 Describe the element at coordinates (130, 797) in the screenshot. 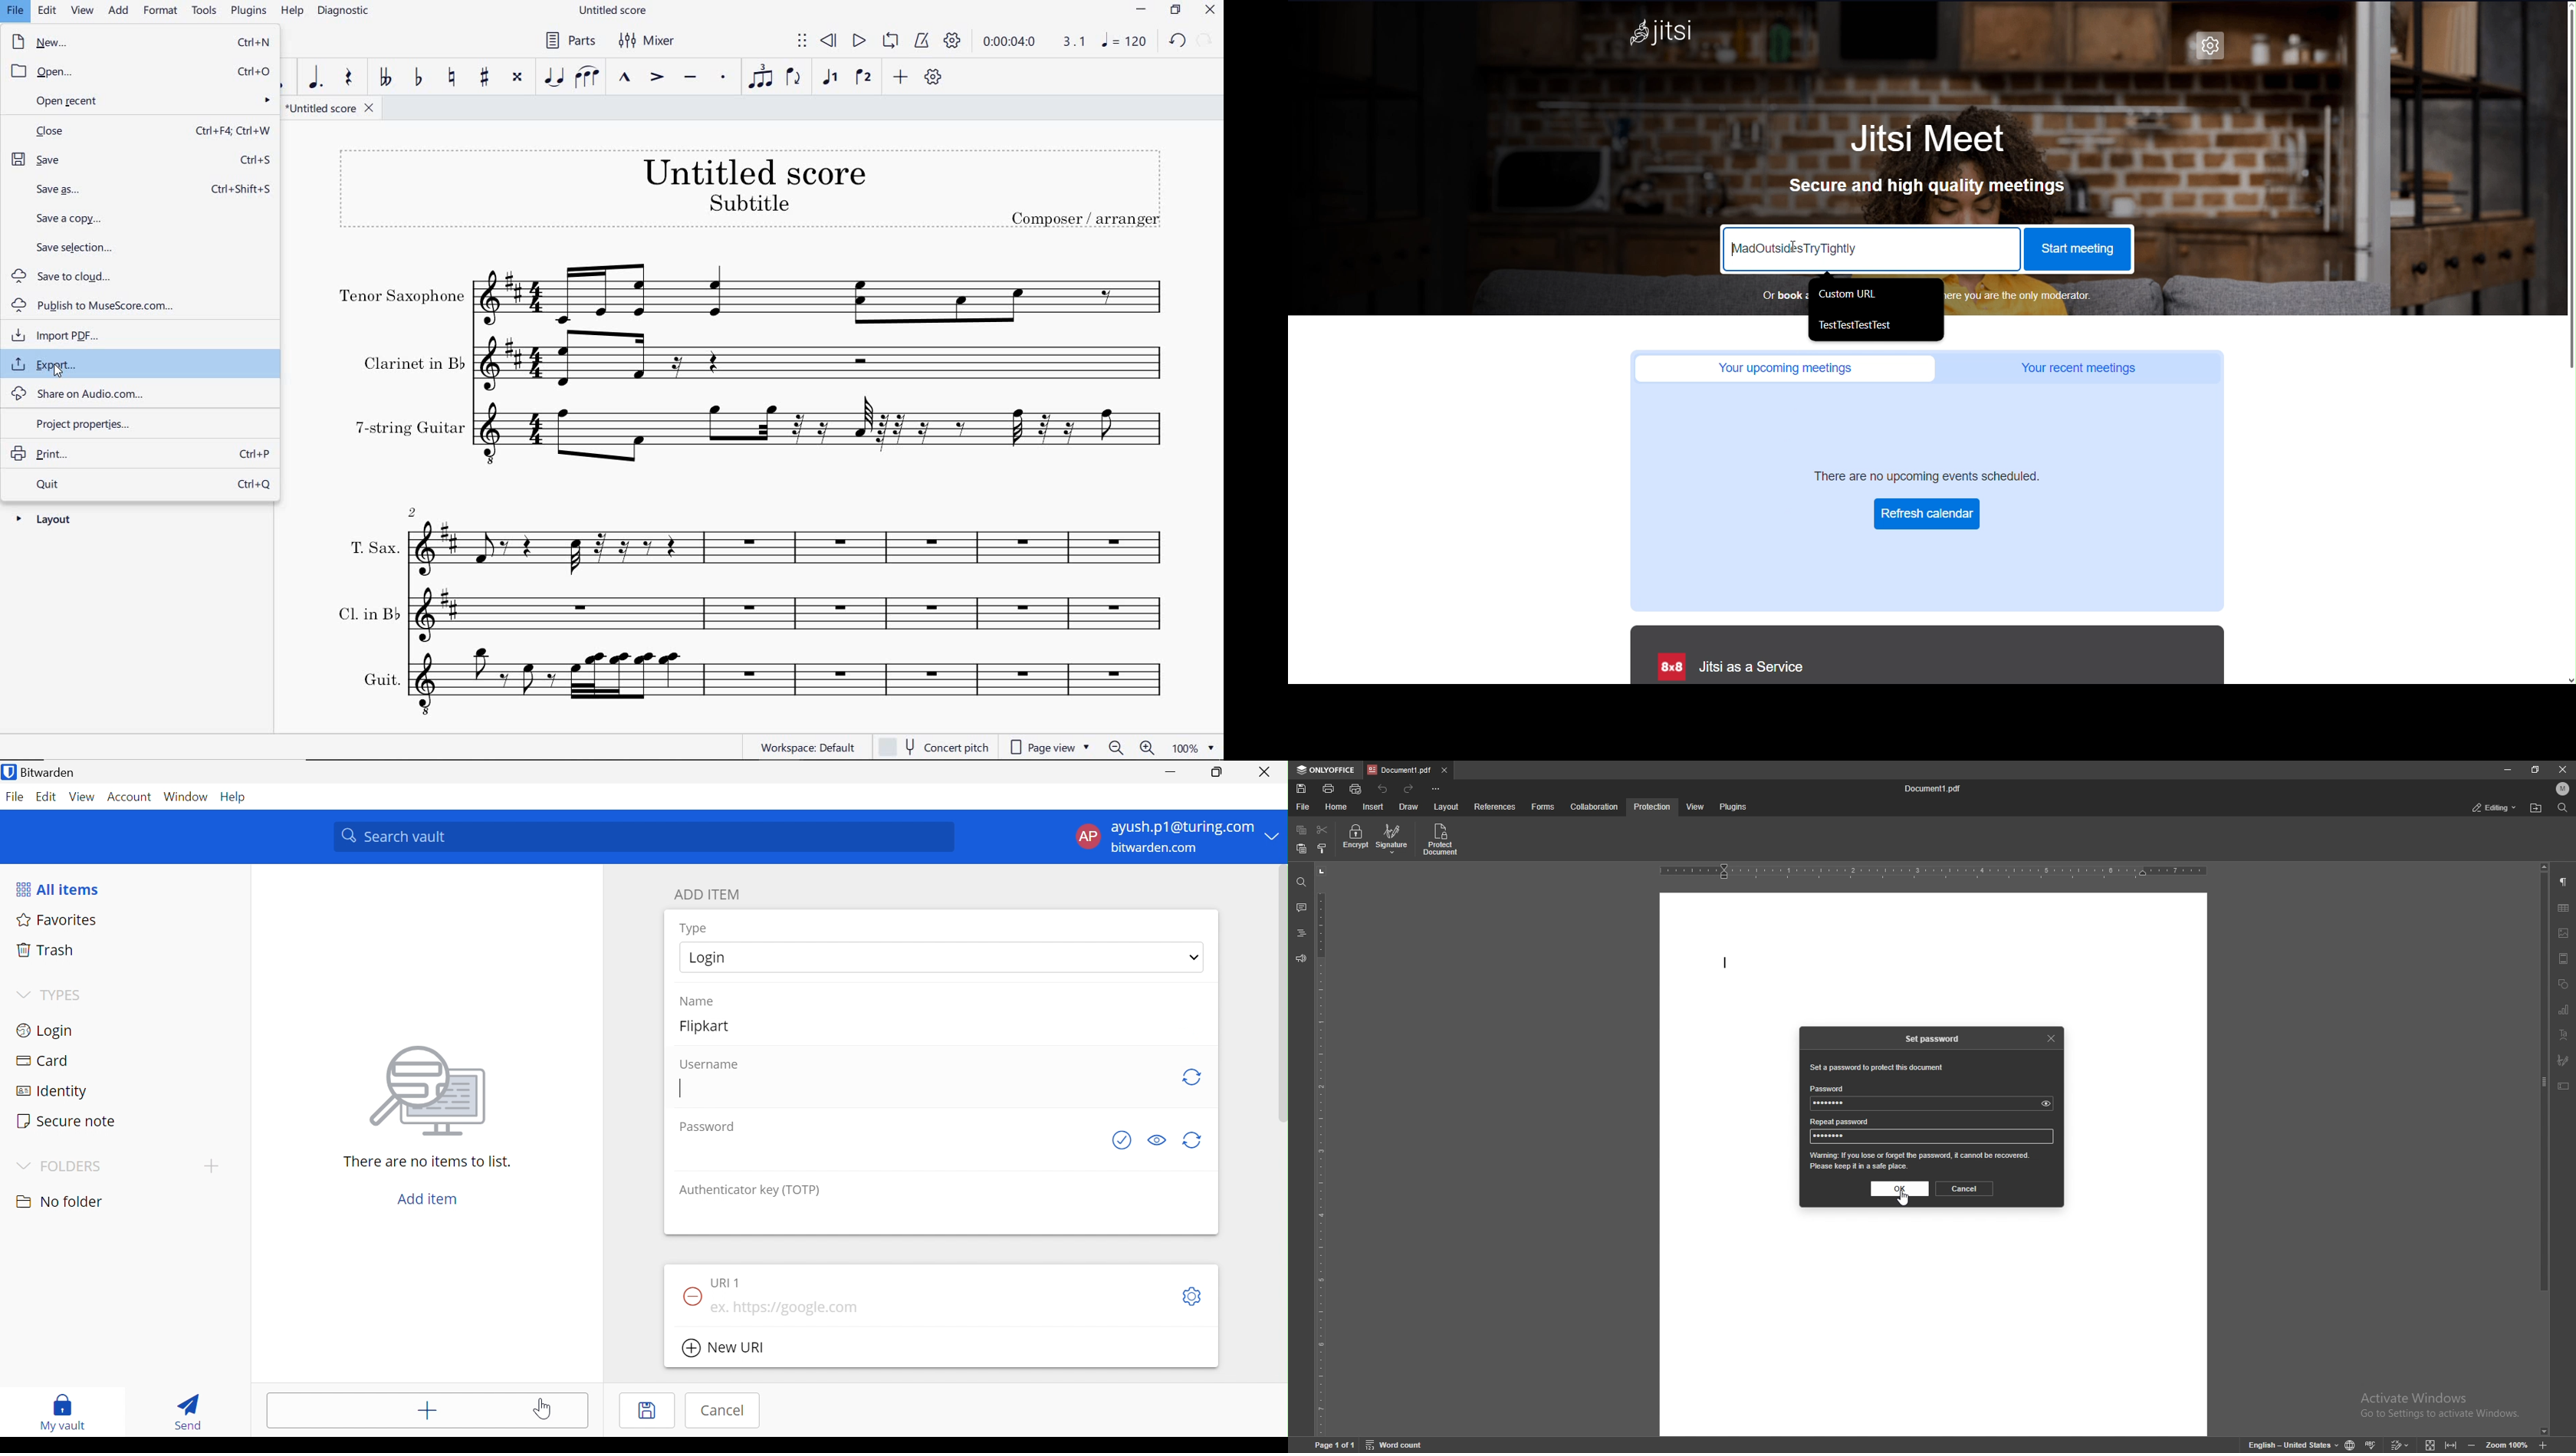

I see `Account` at that location.